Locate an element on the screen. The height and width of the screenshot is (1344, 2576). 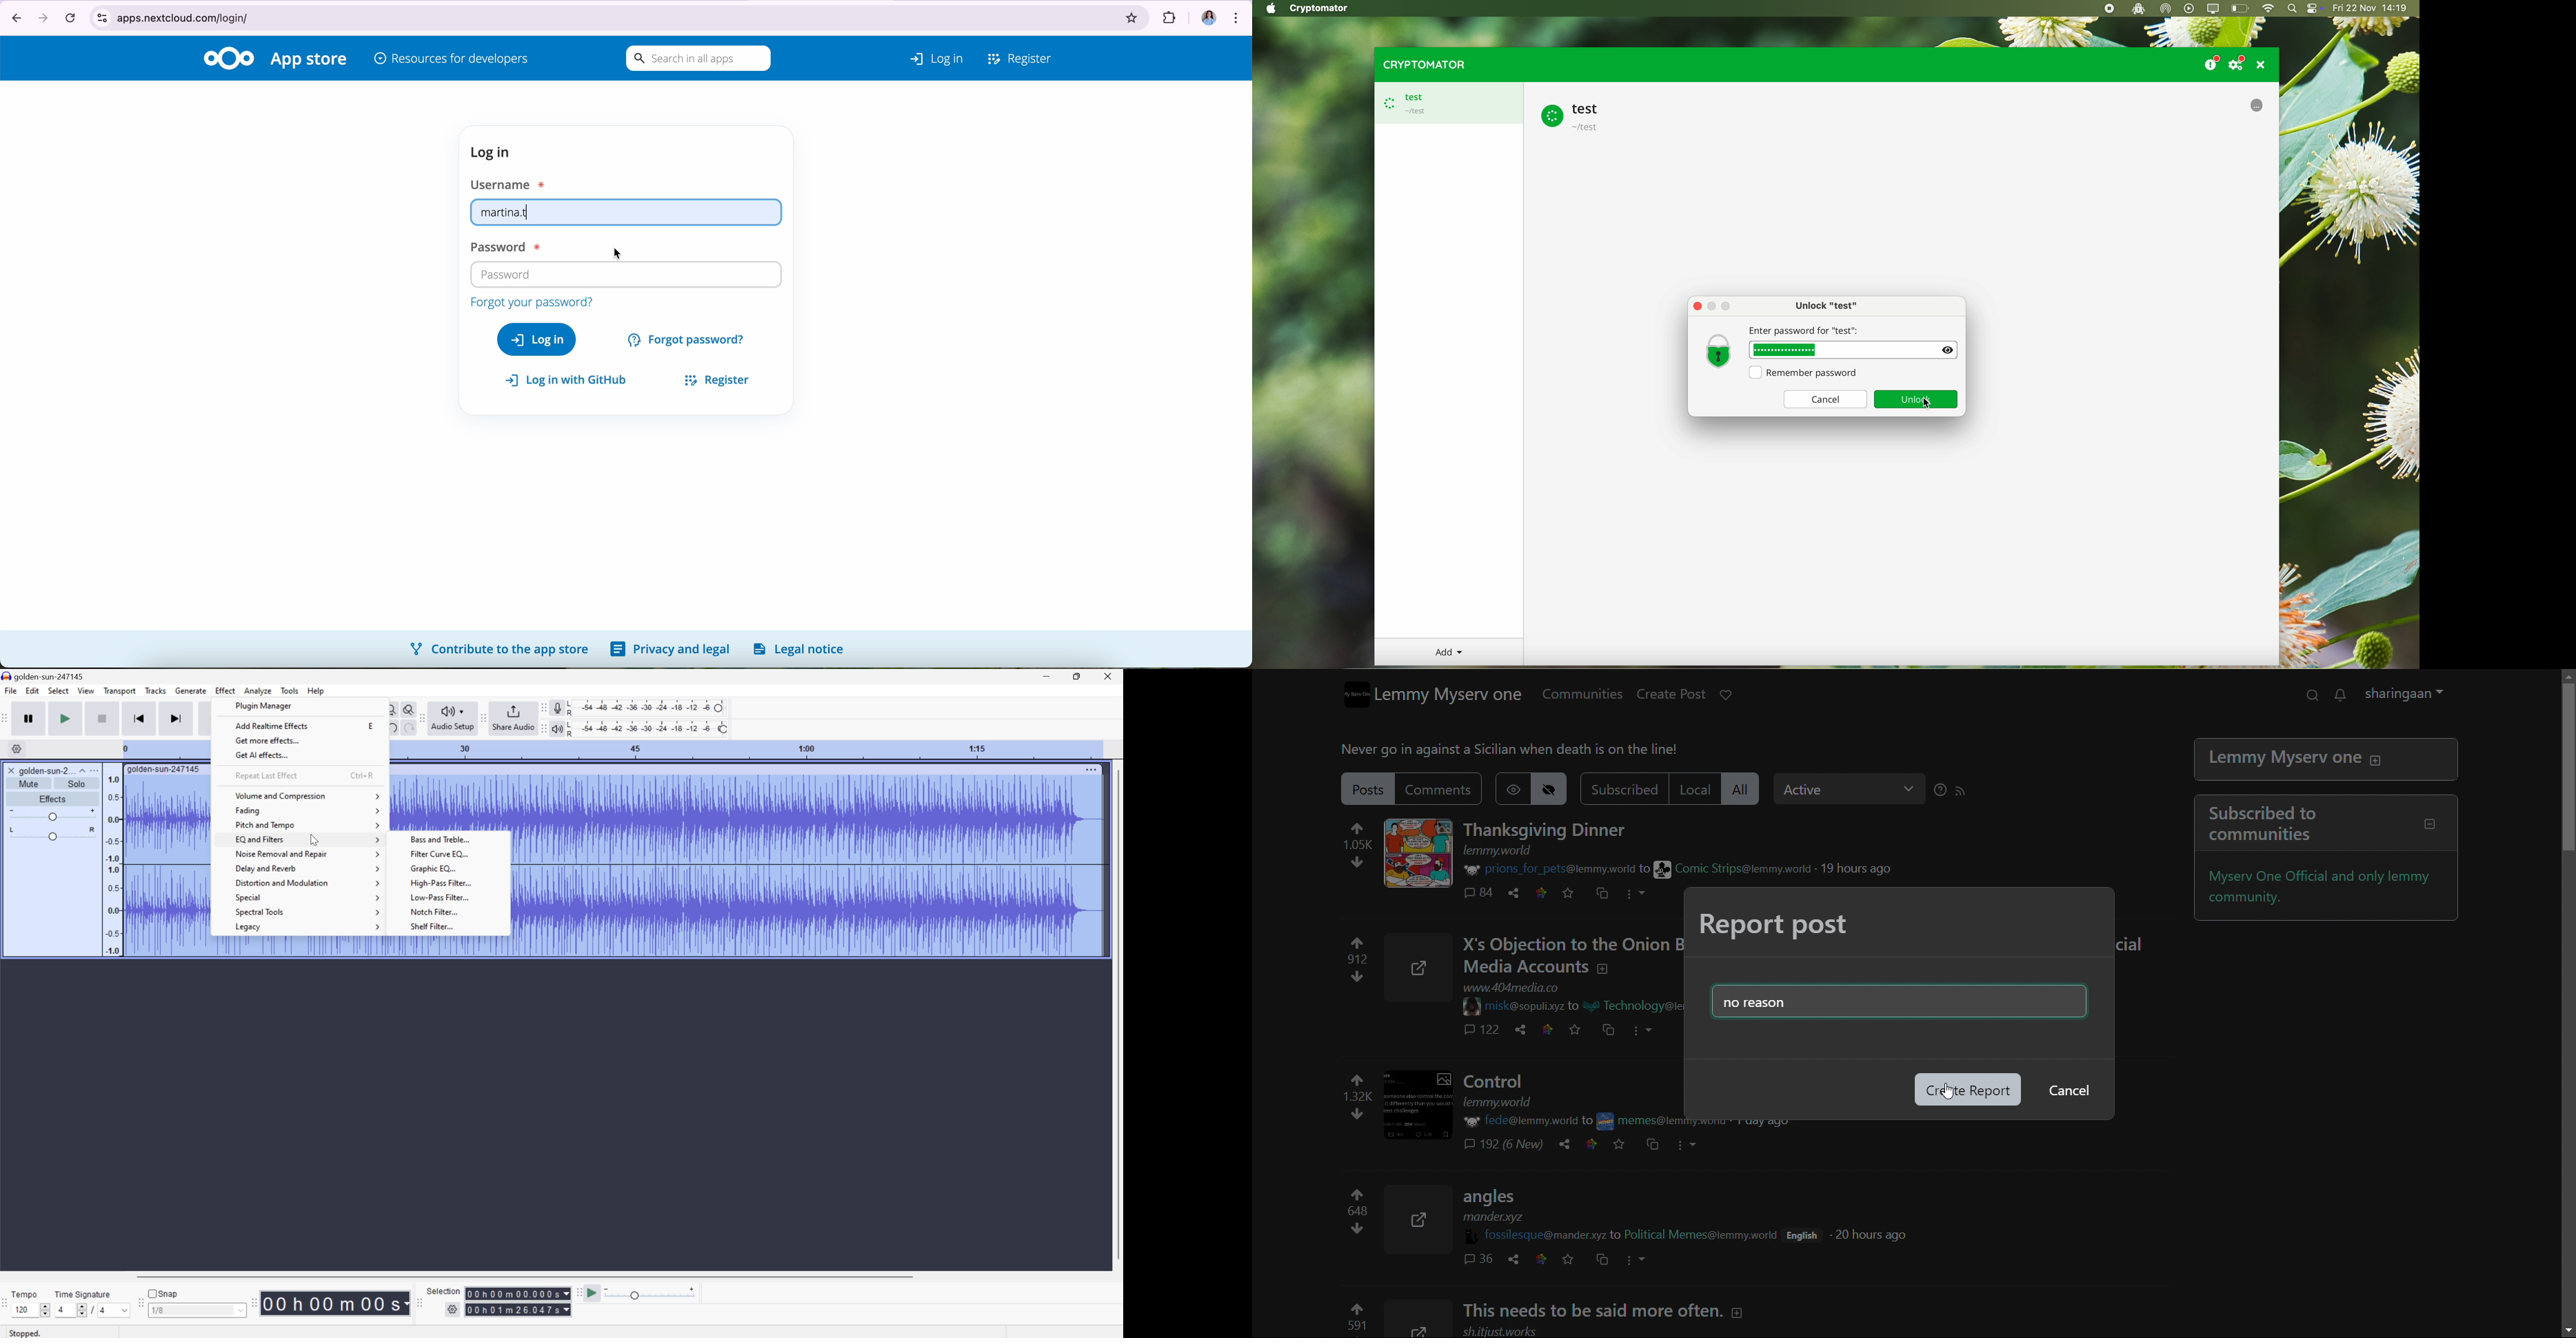
Playback level: 100% is located at coordinates (646, 728).